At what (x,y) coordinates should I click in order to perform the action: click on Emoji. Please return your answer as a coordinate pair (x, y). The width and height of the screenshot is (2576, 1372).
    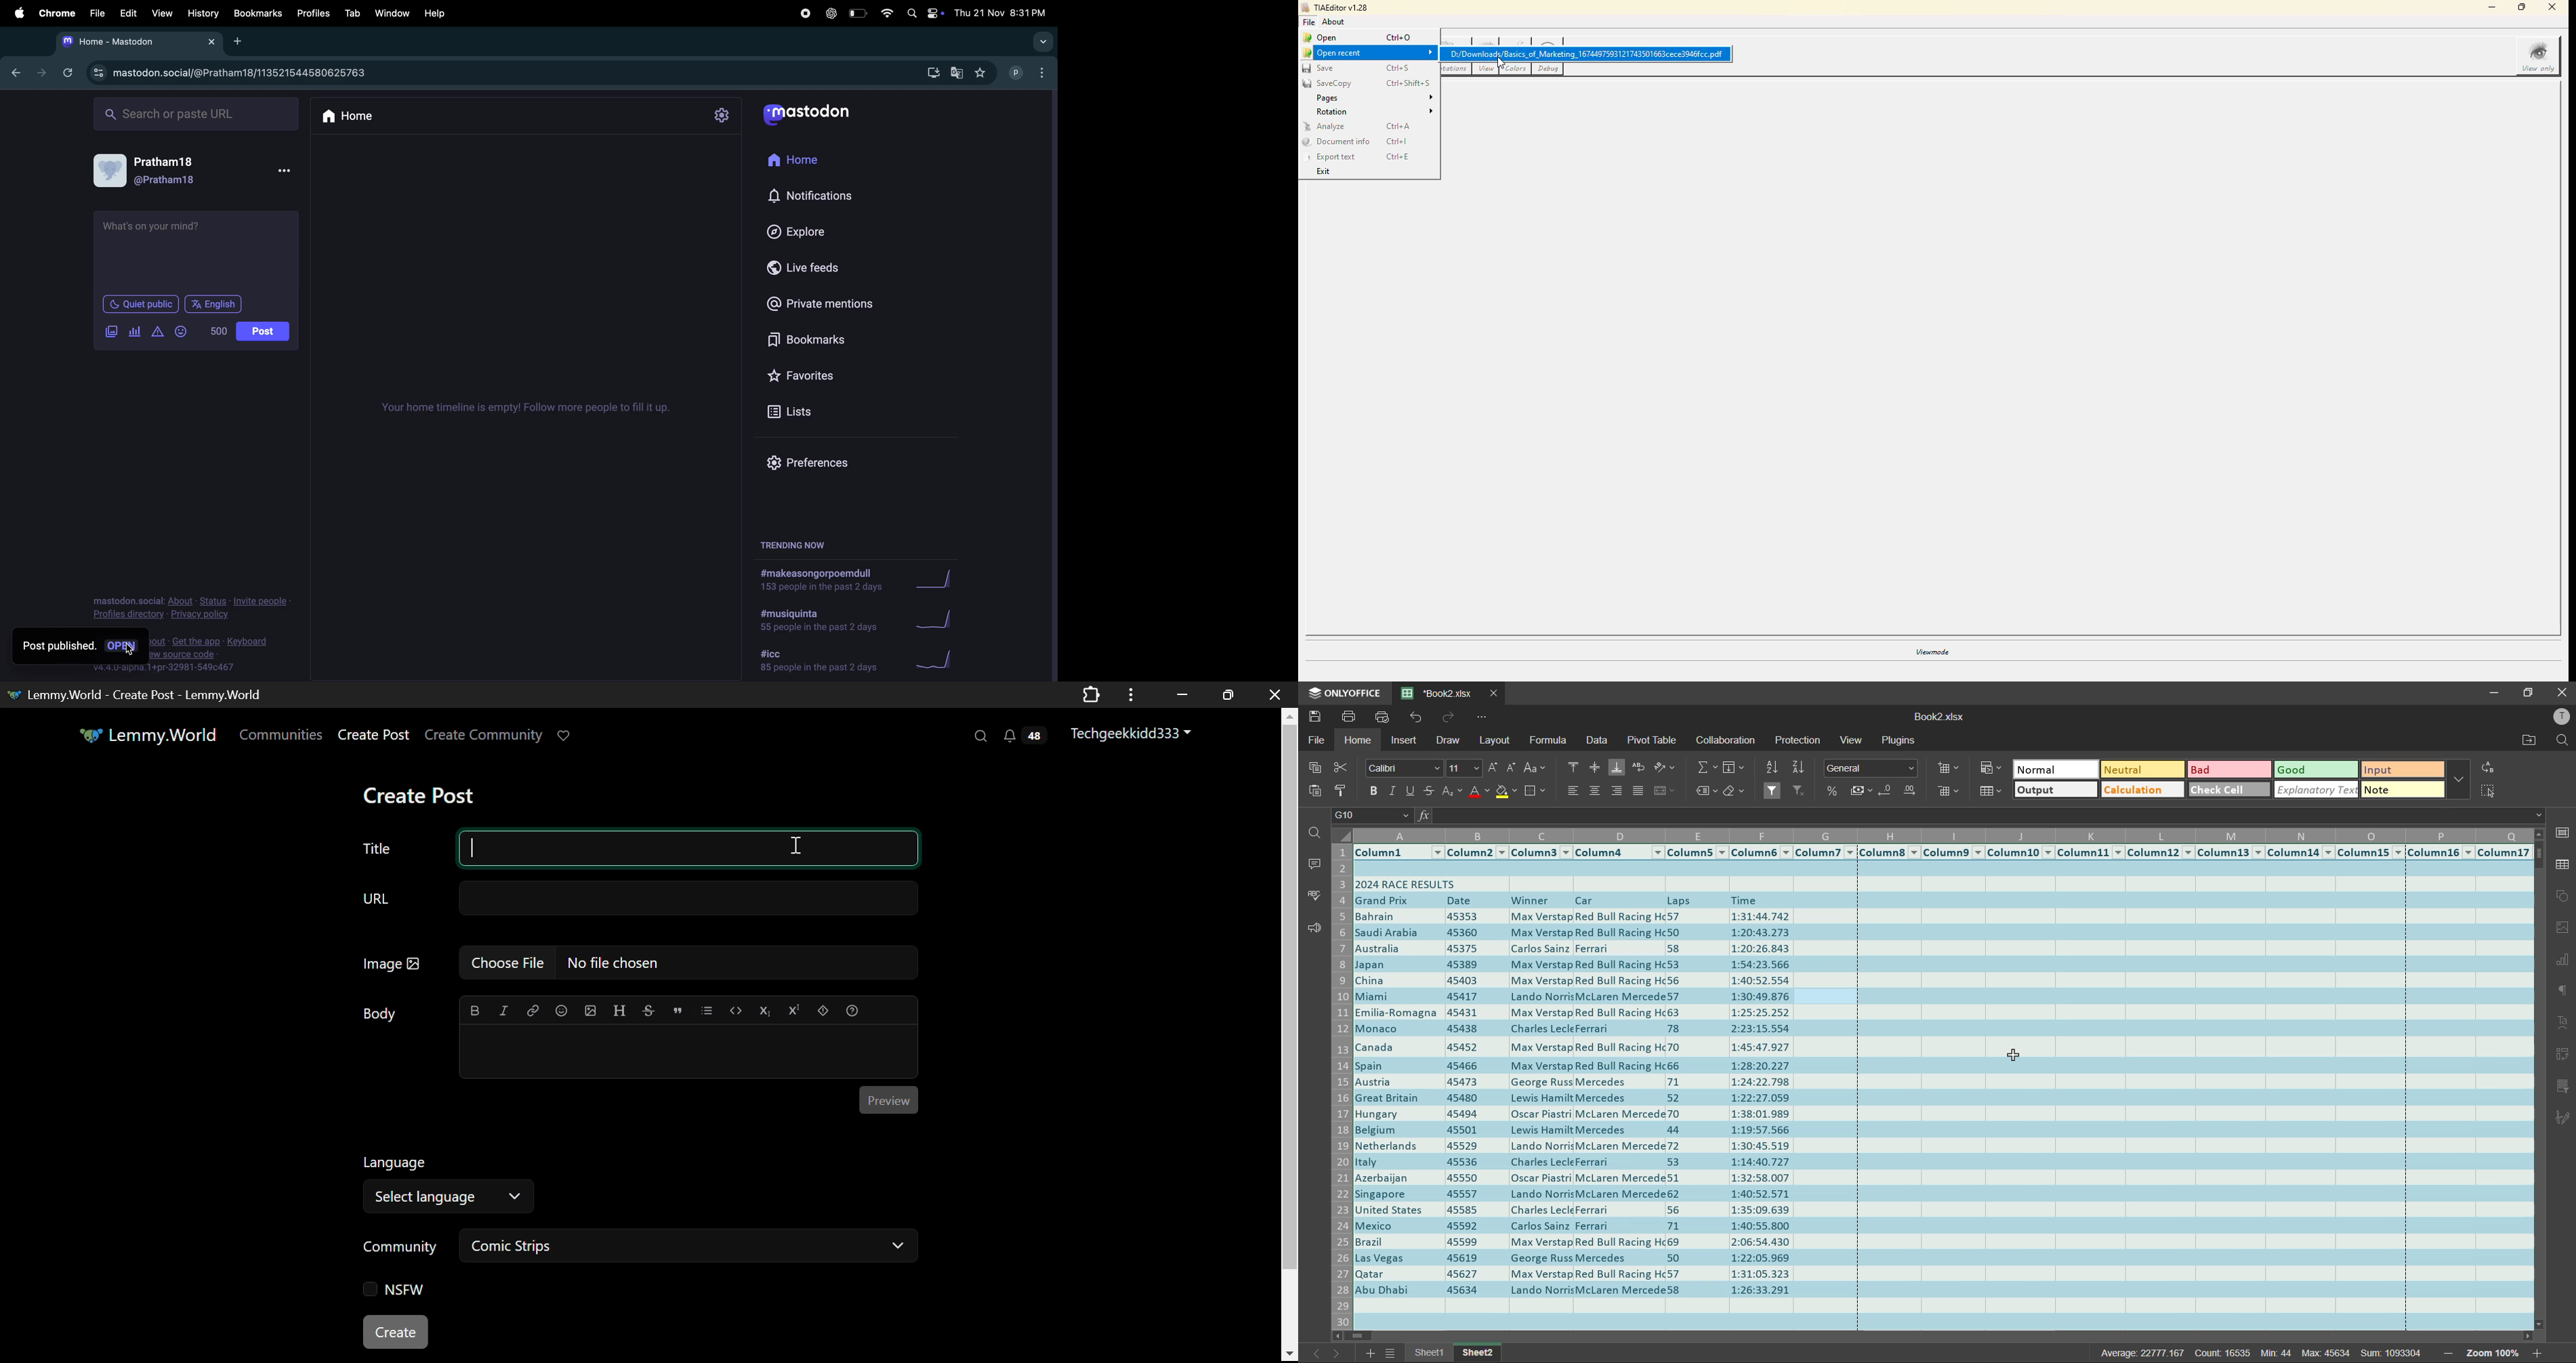
    Looking at the image, I should click on (561, 1011).